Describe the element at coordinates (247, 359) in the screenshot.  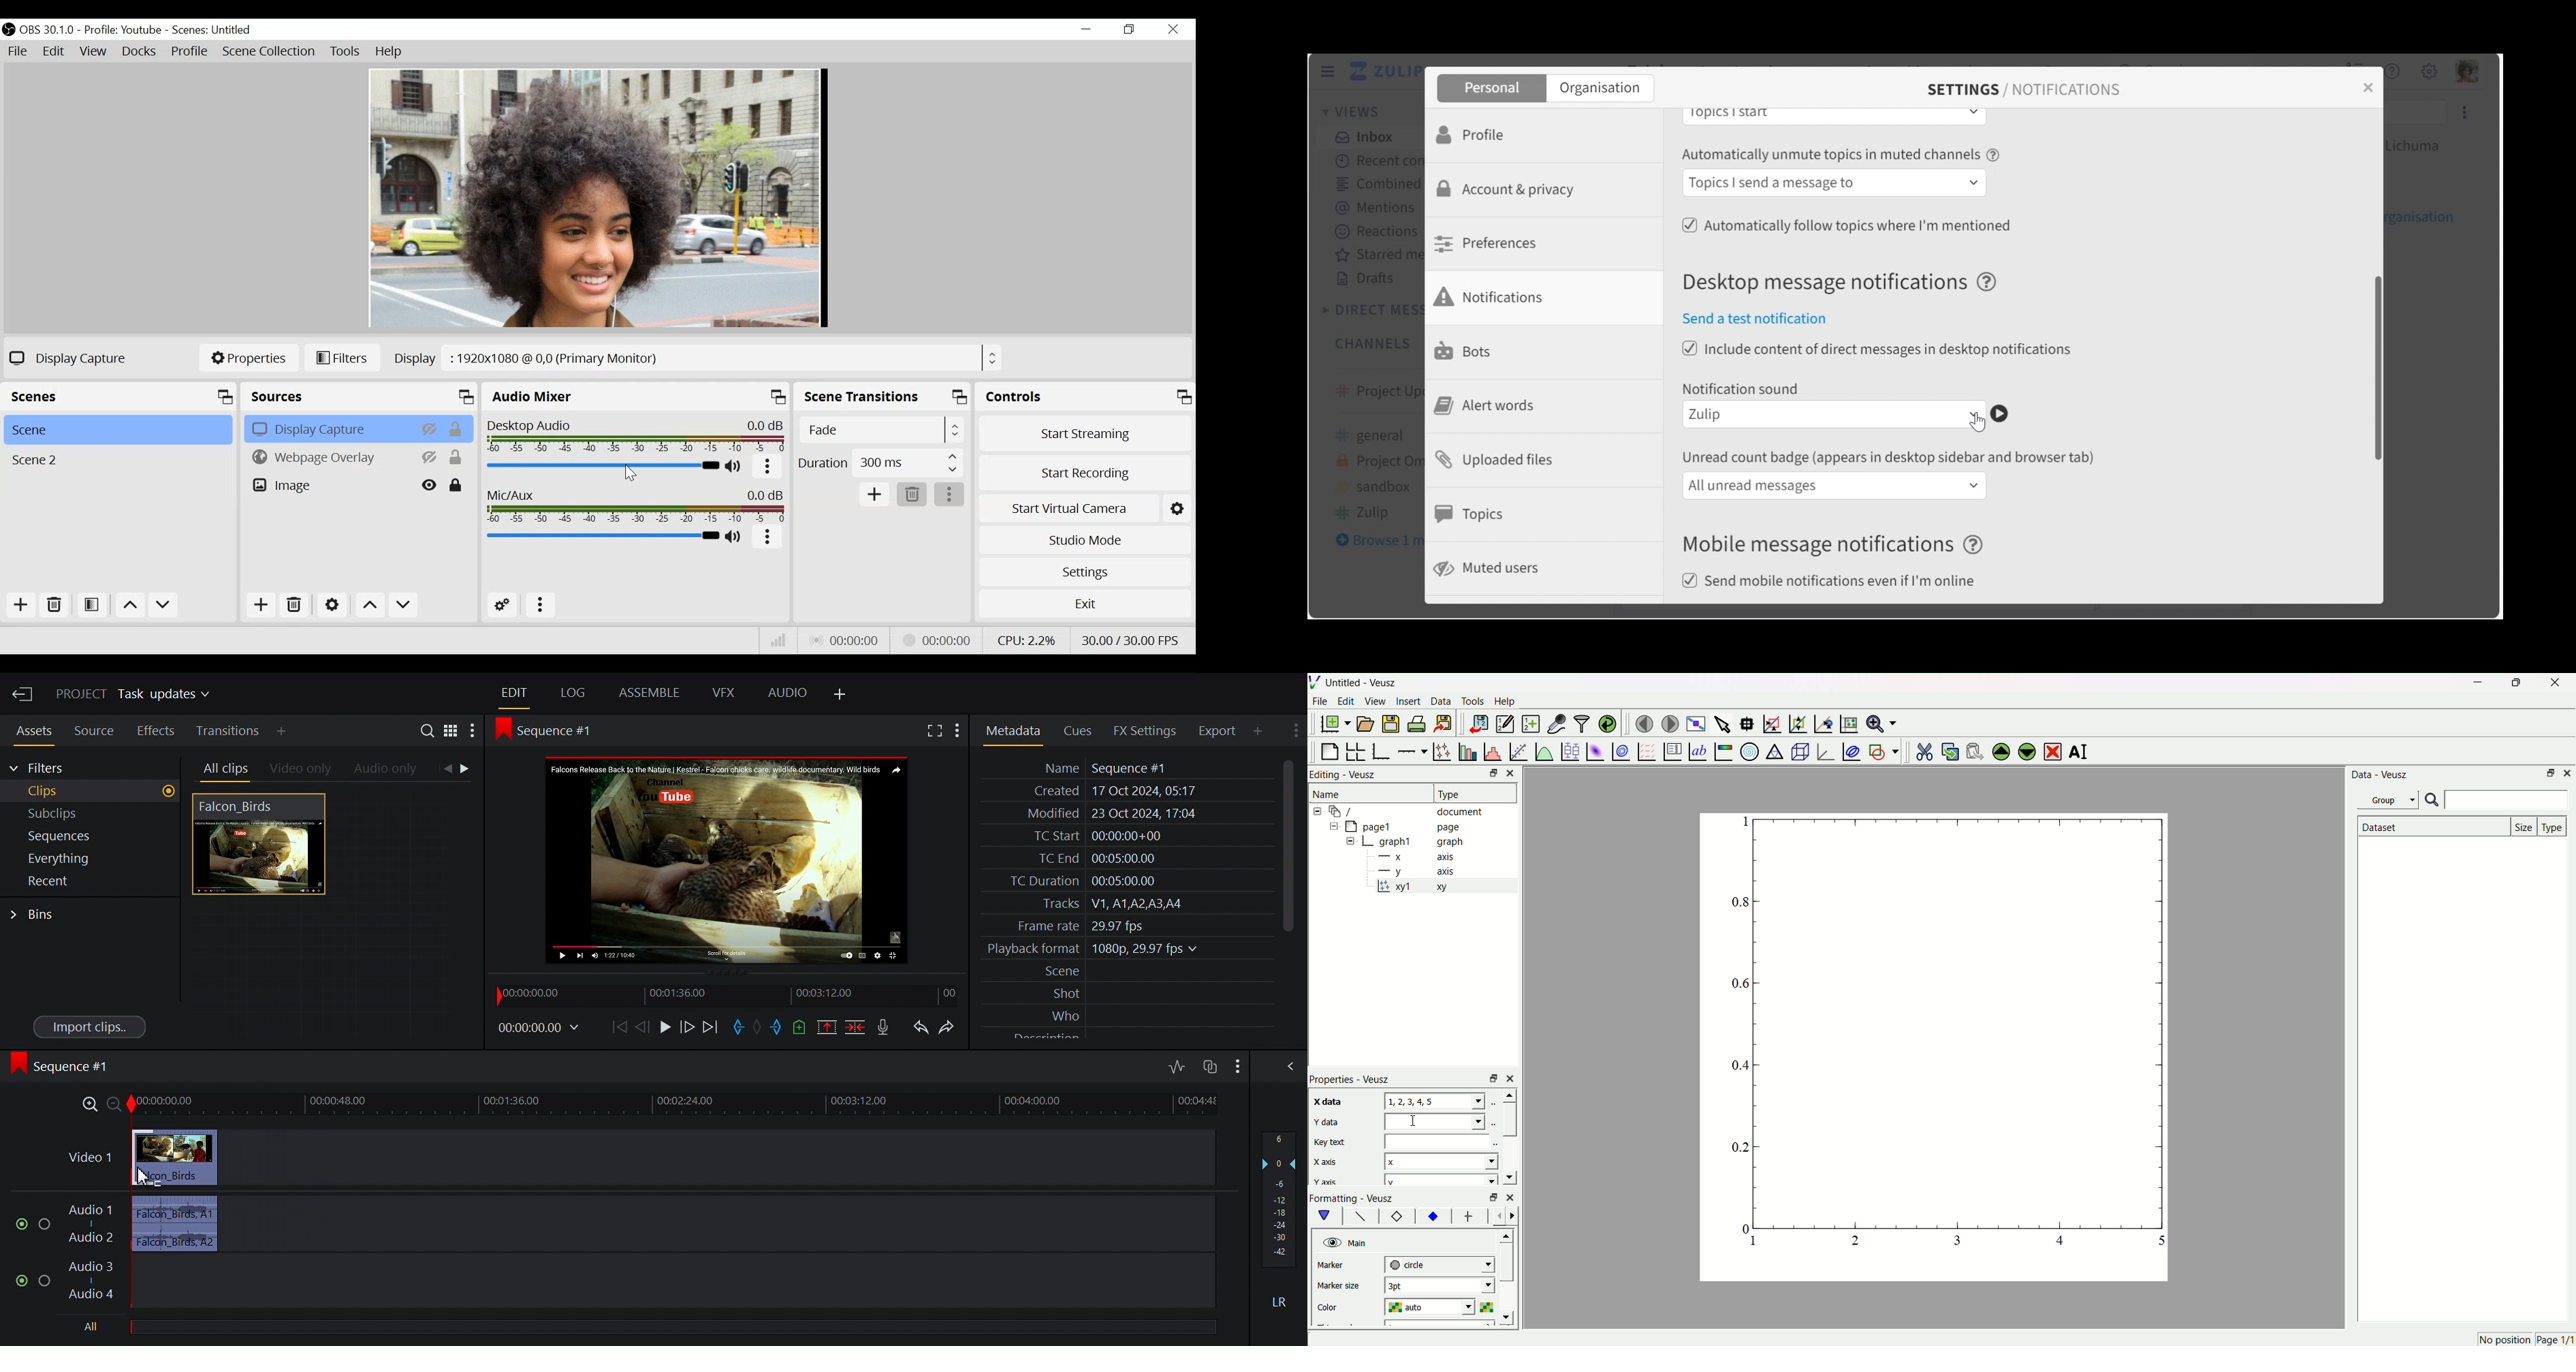
I see `Properties` at that location.